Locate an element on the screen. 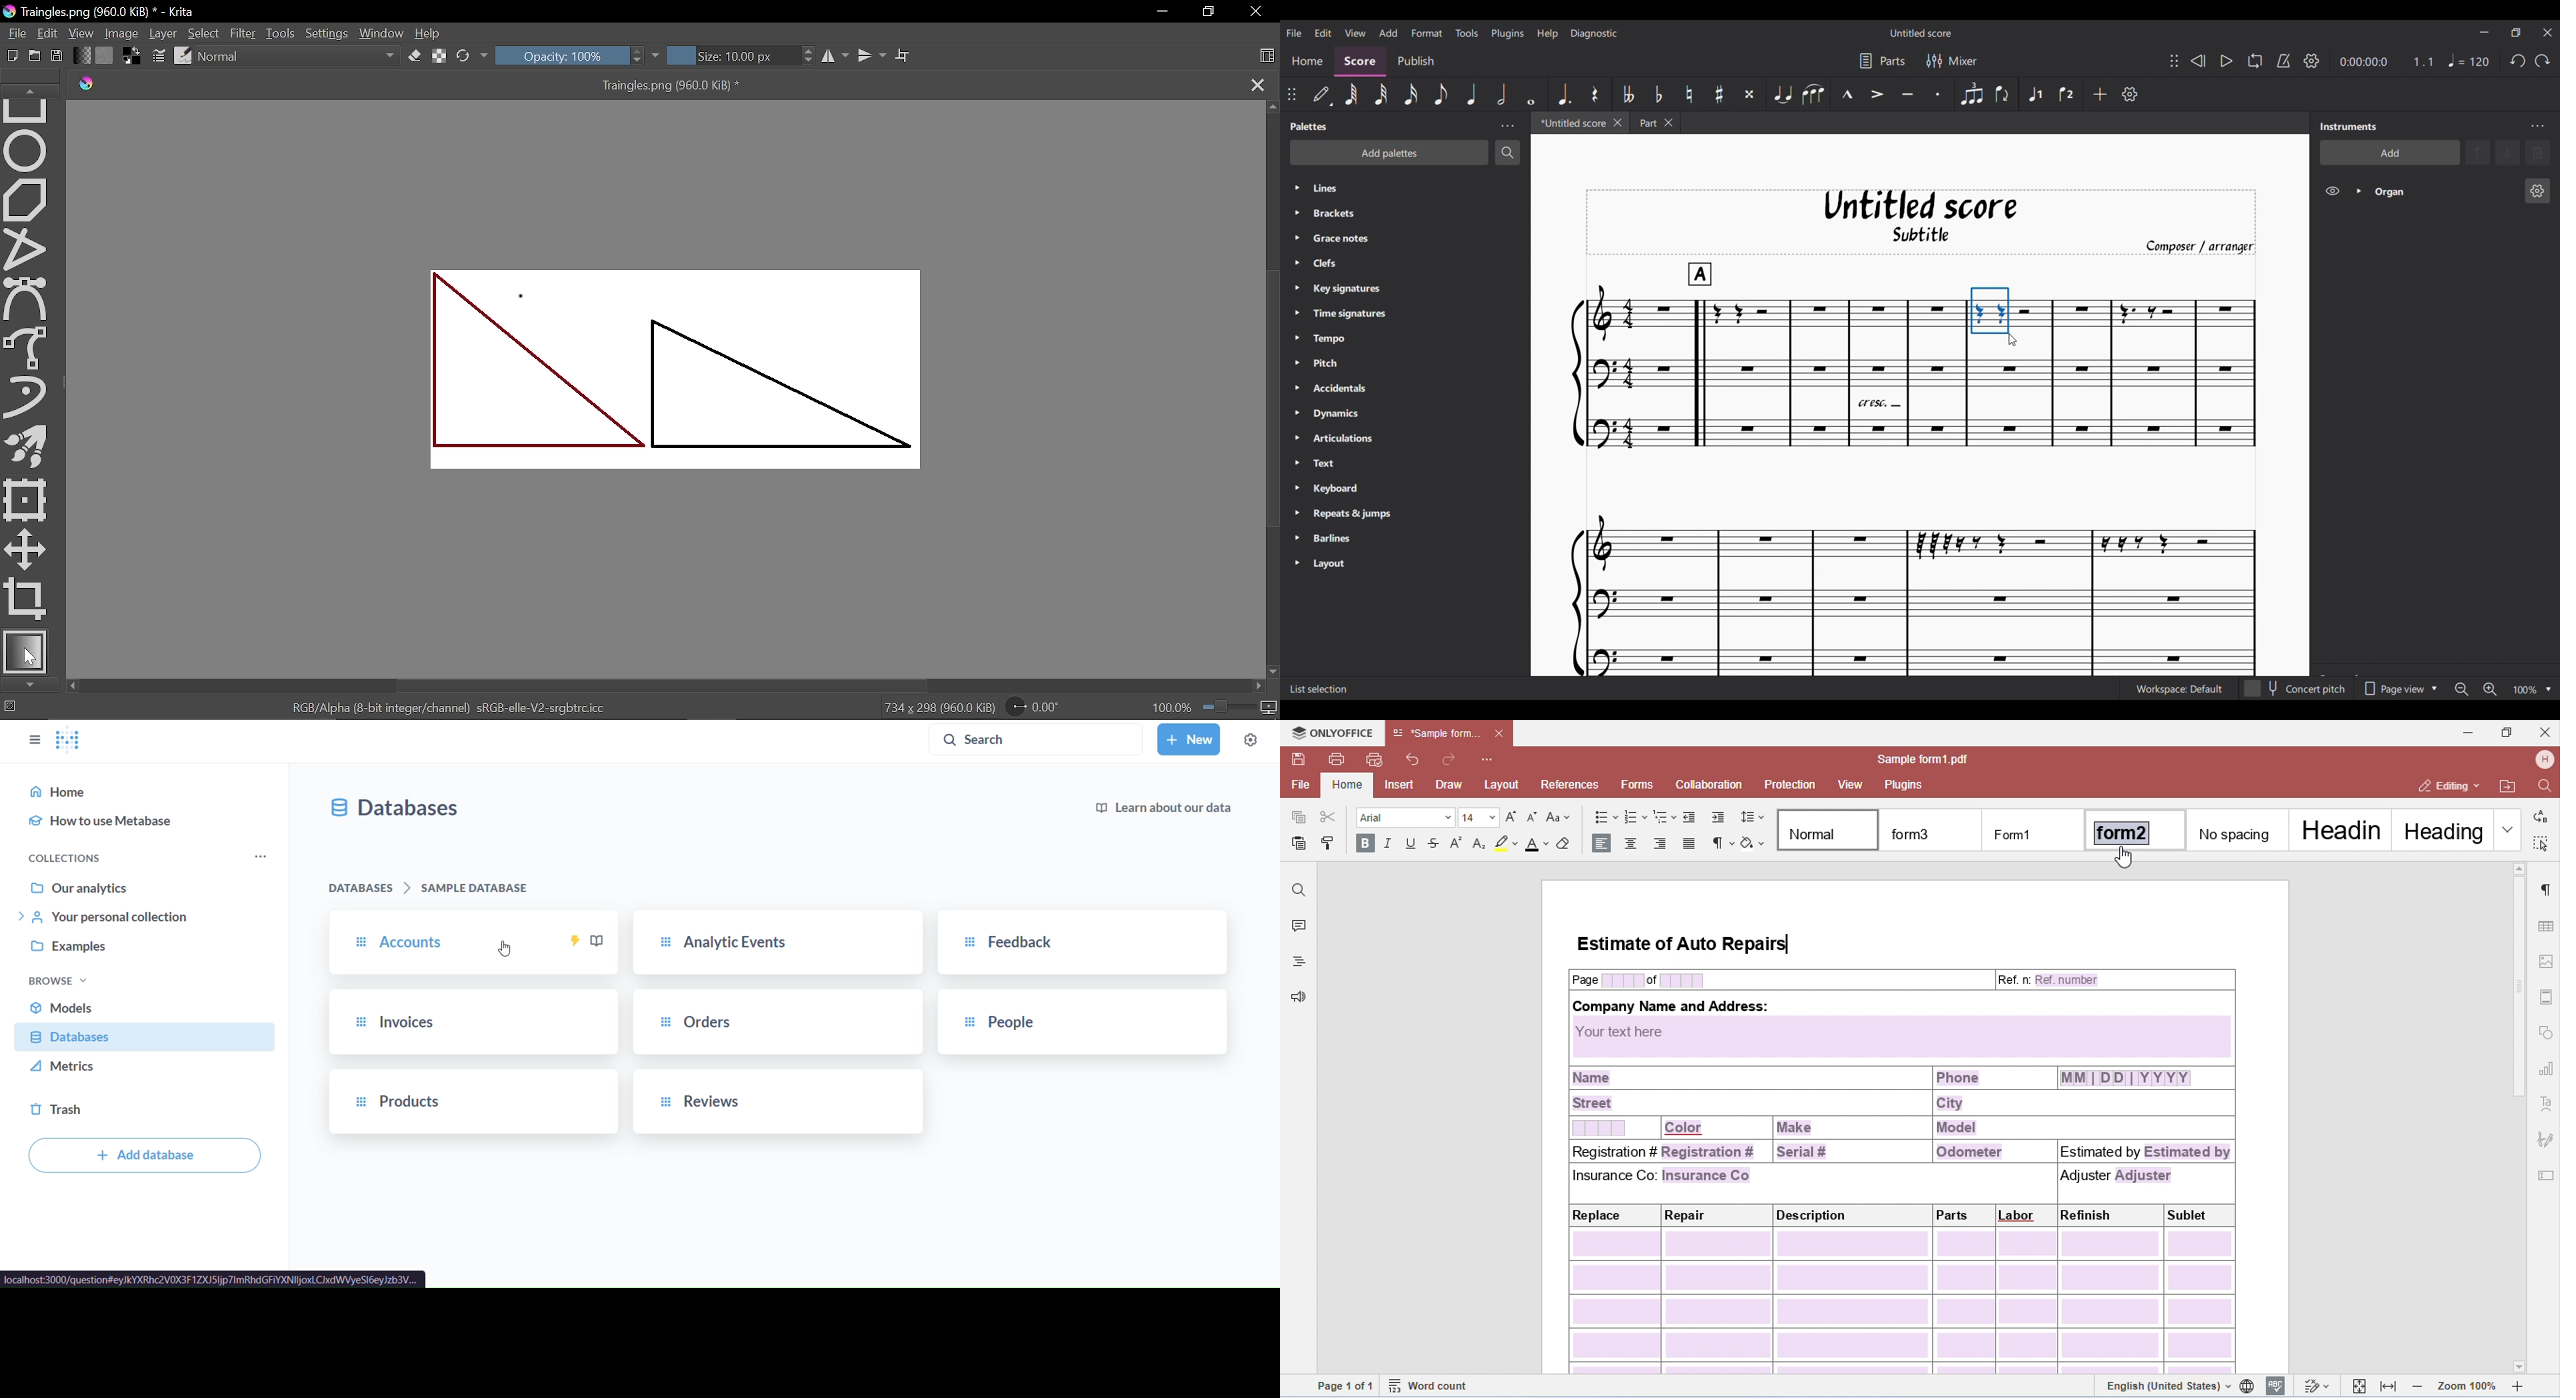  Edit brush settings is located at coordinates (157, 55).